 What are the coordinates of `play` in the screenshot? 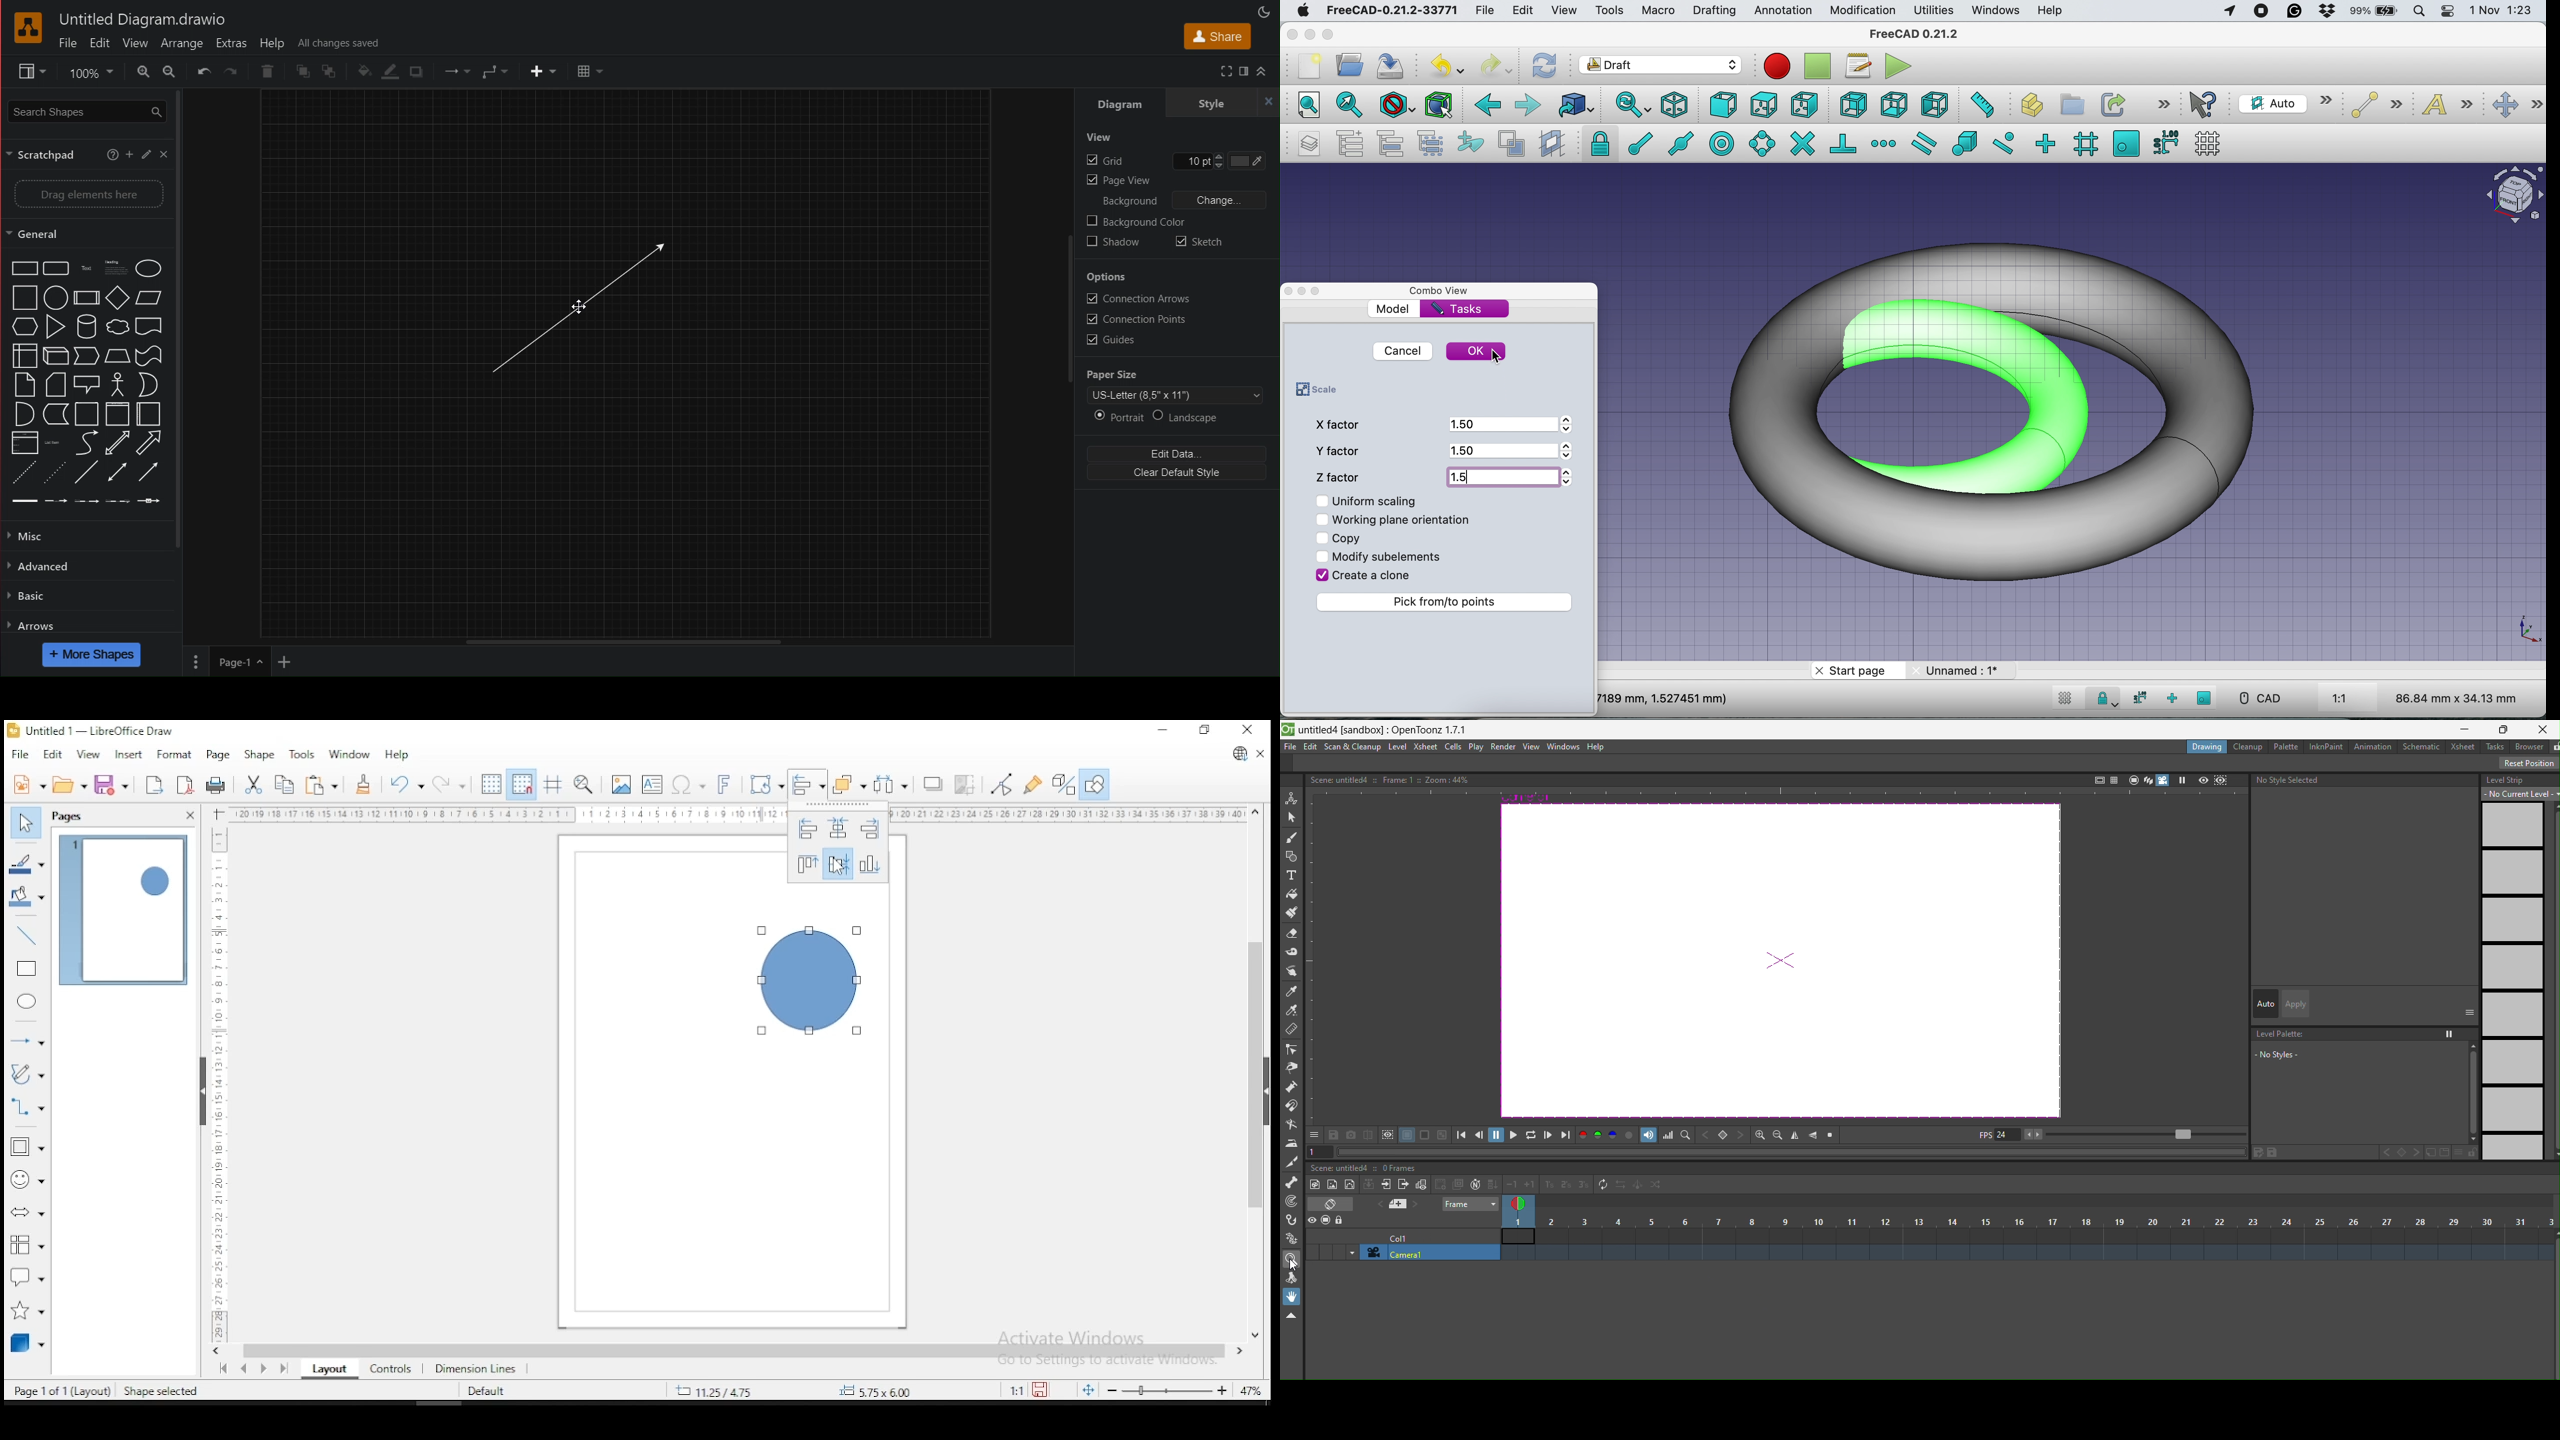 It's located at (2184, 780).